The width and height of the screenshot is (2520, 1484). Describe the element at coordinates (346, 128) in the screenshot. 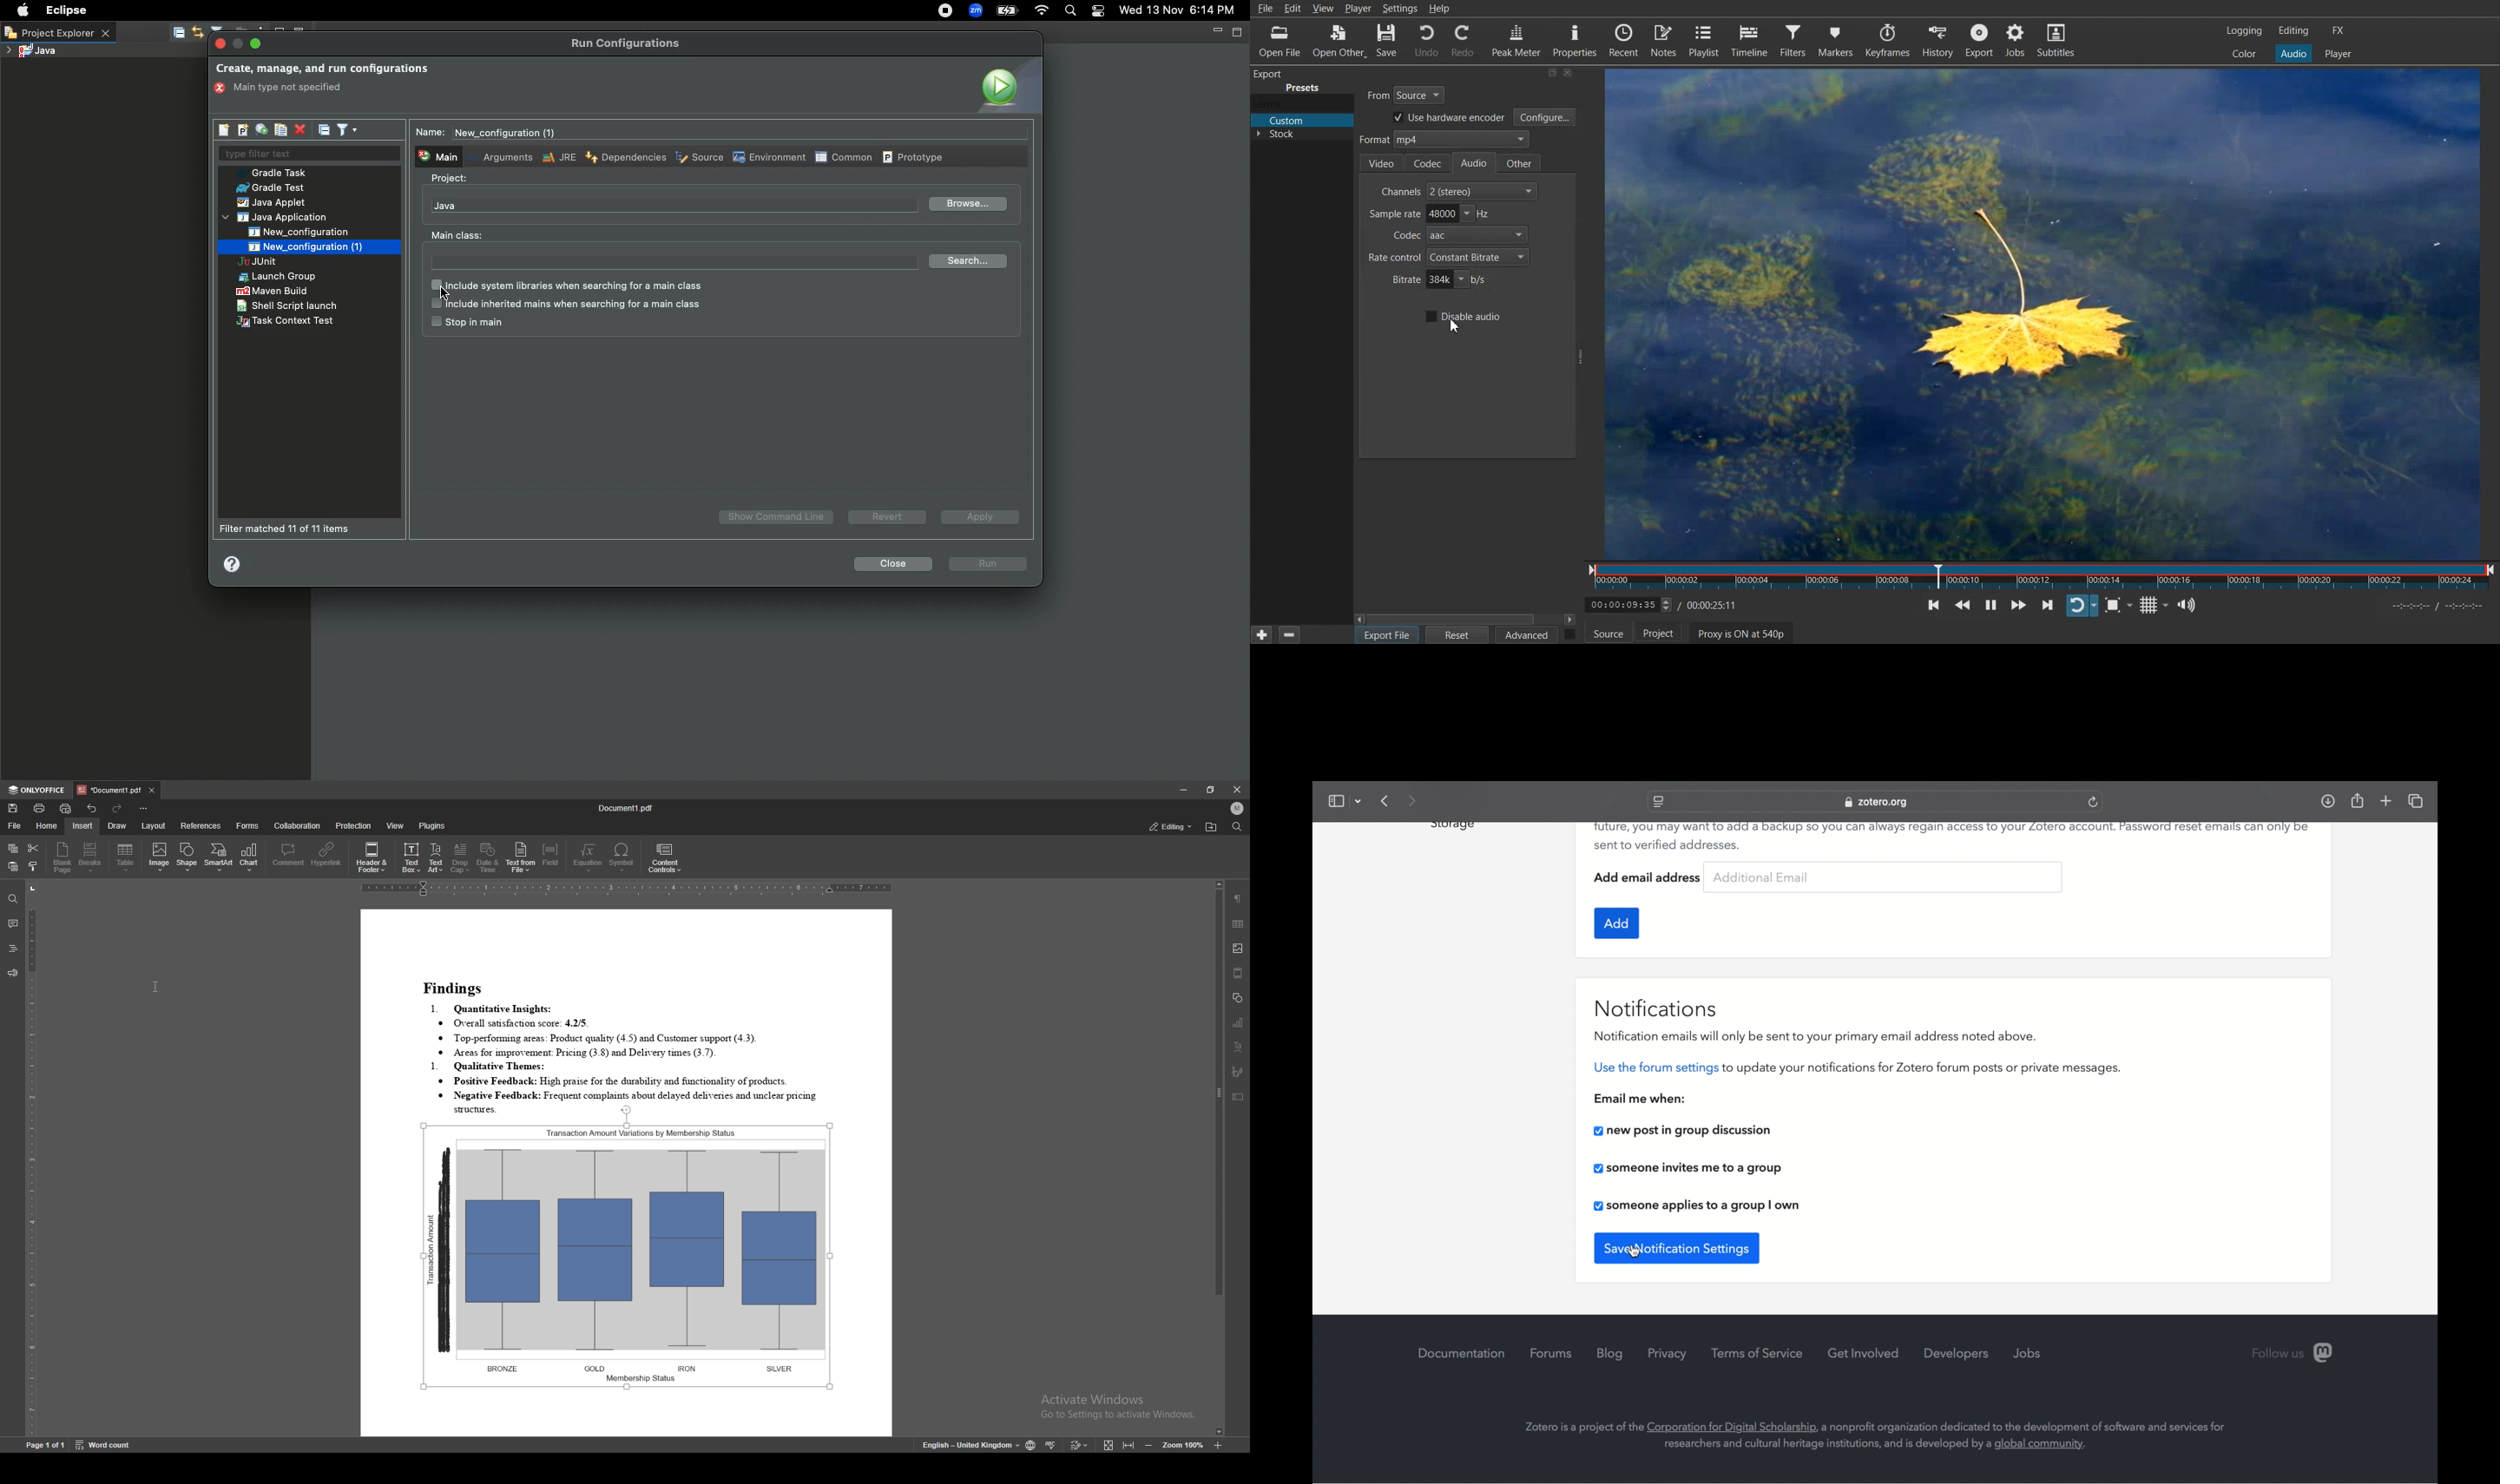

I see `Filter launch configurations` at that location.